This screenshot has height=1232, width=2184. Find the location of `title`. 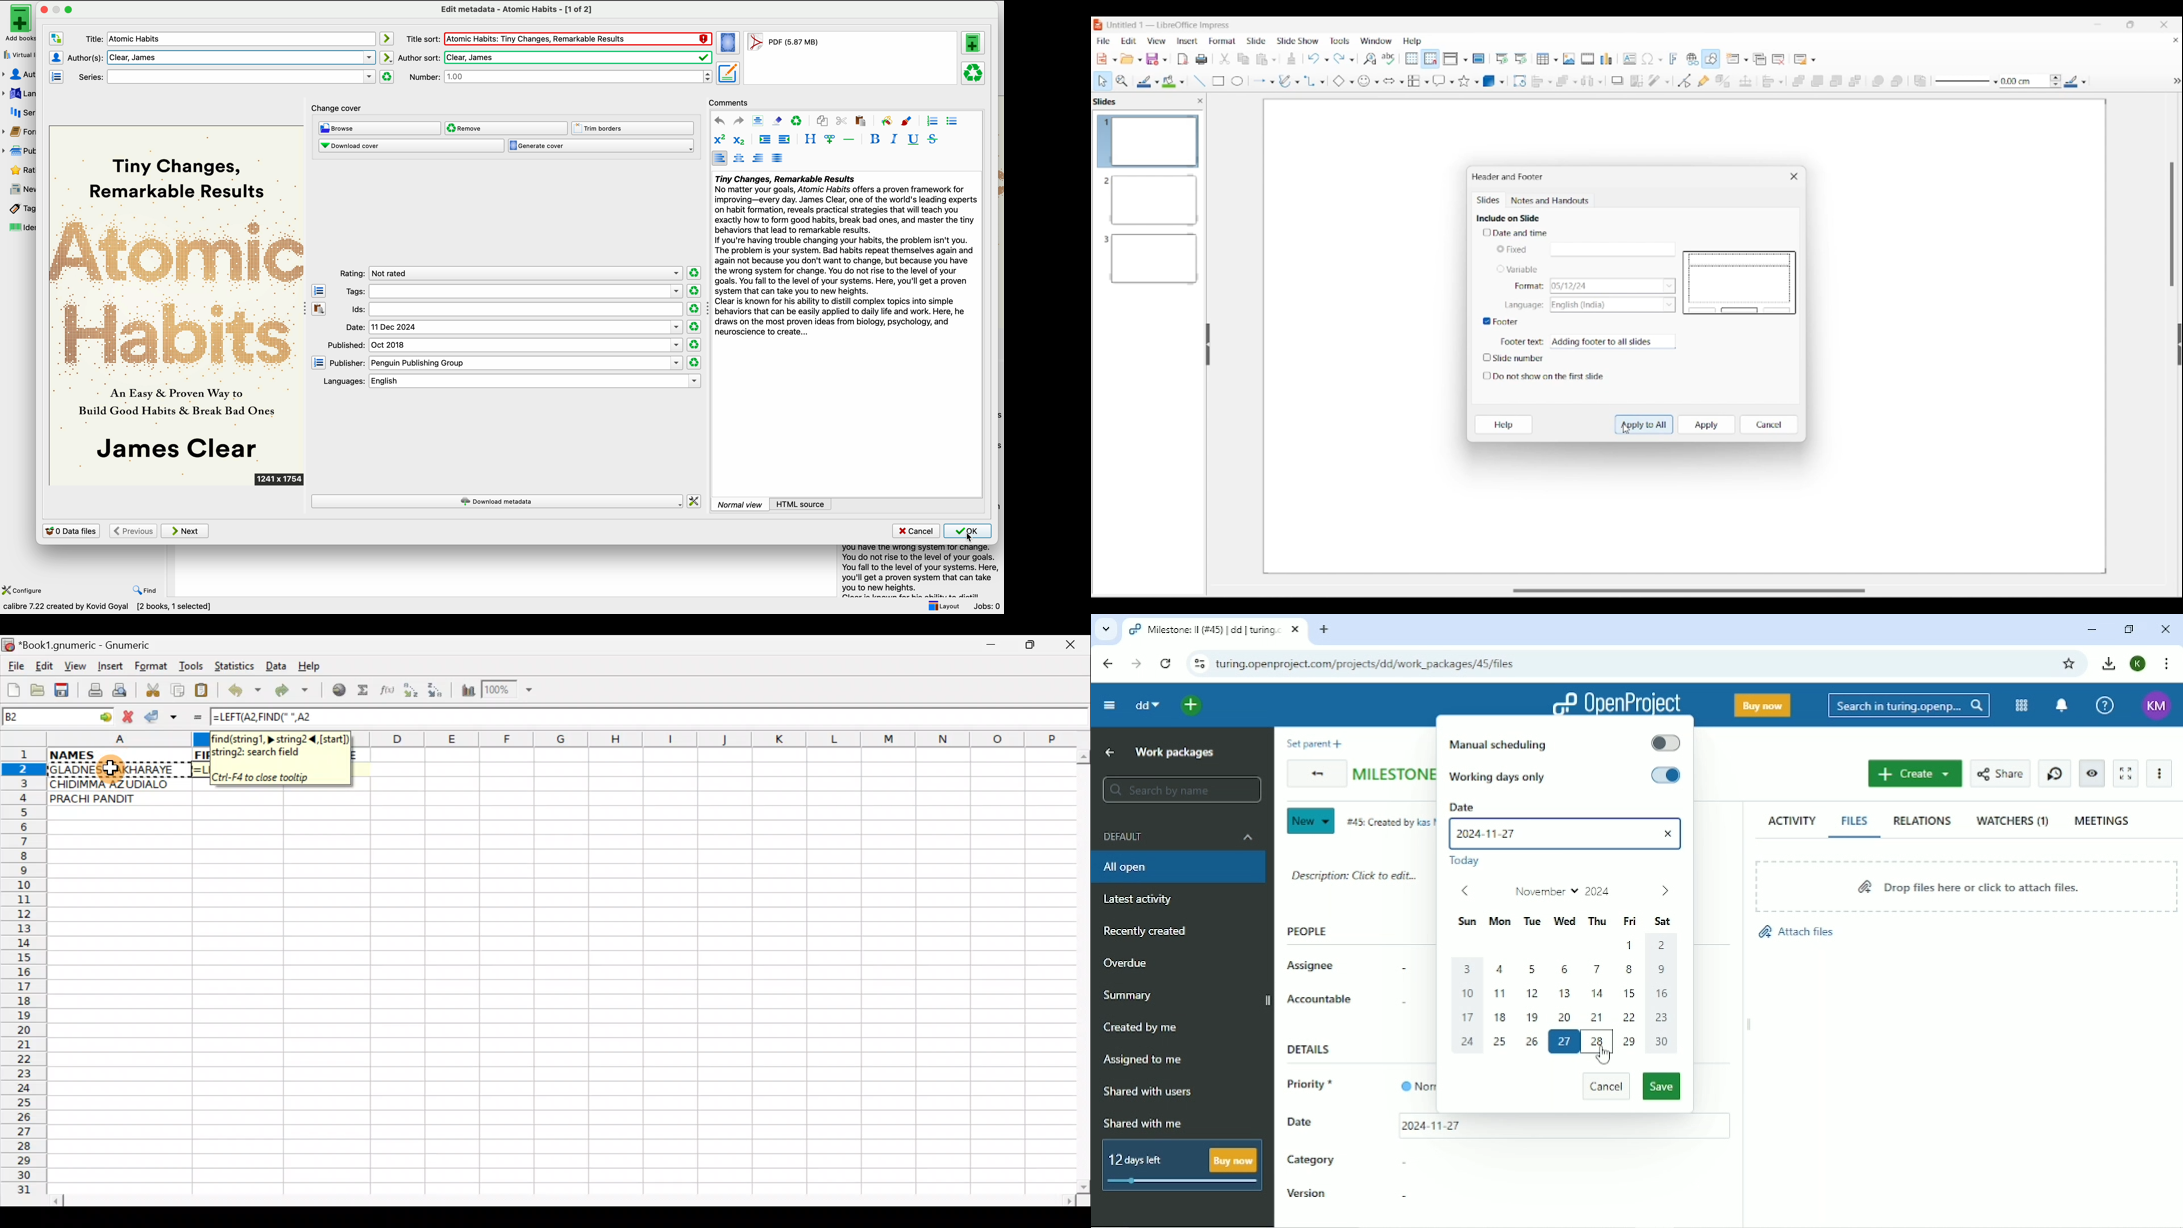

title is located at coordinates (227, 76).